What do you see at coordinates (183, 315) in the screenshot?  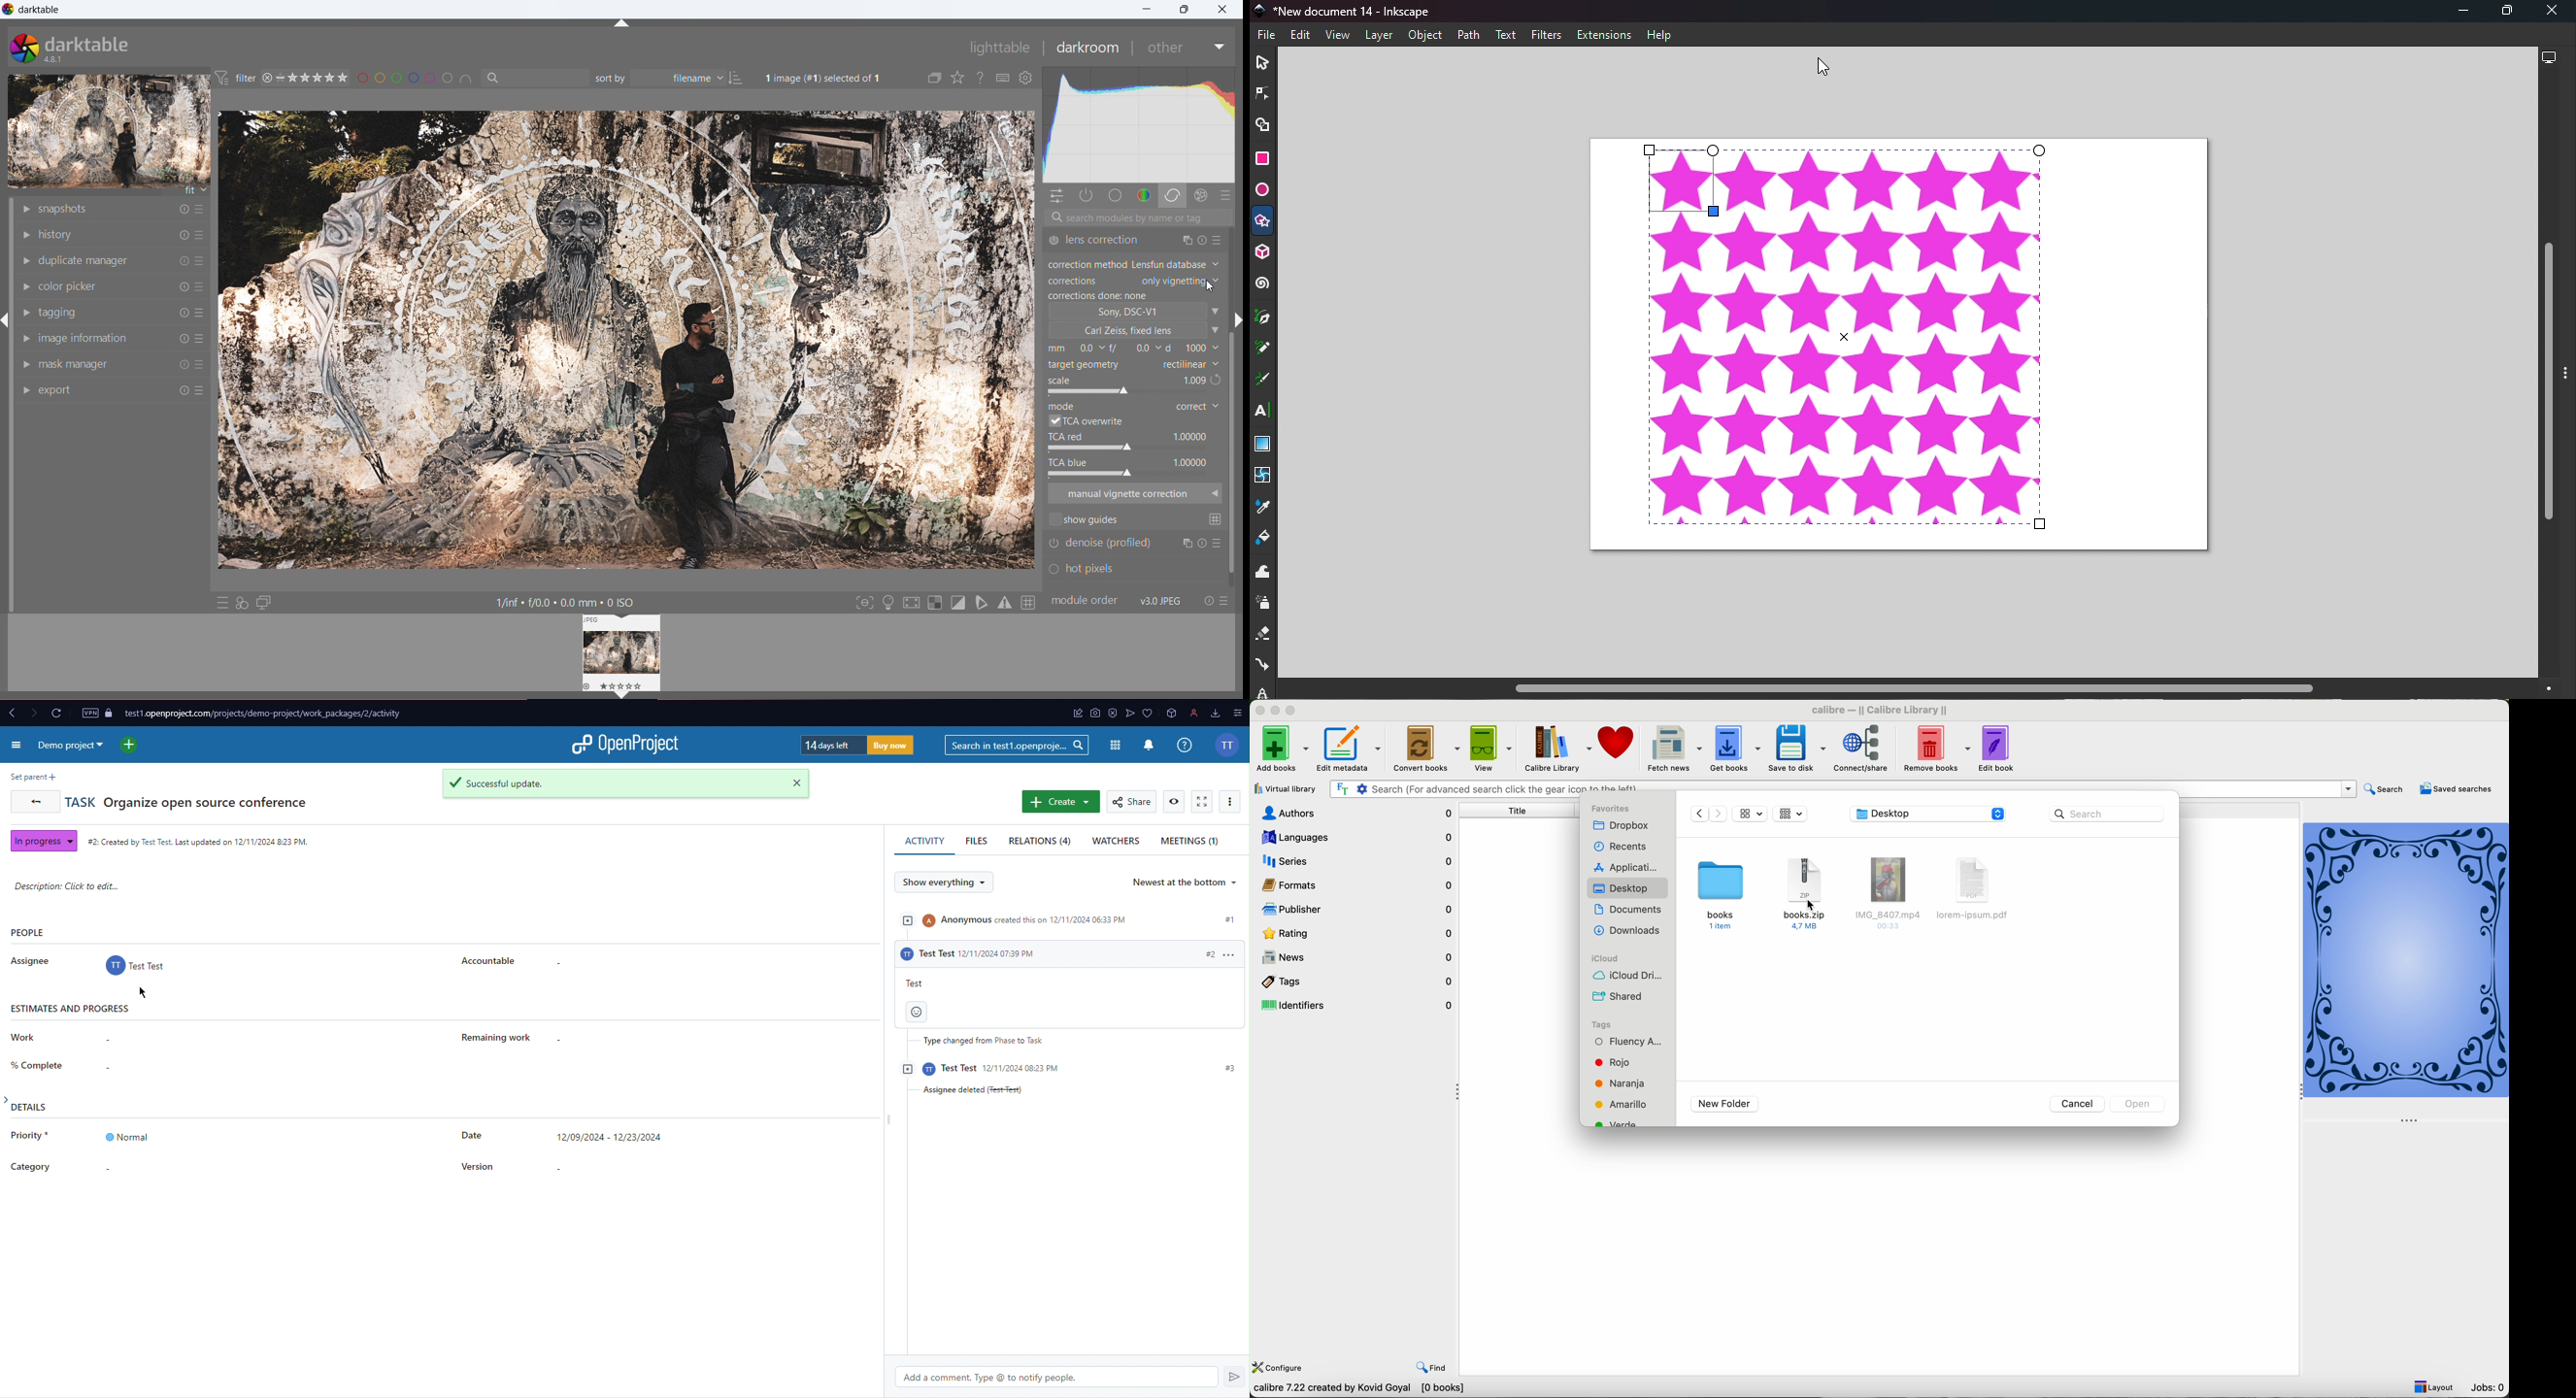 I see `reset` at bounding box center [183, 315].